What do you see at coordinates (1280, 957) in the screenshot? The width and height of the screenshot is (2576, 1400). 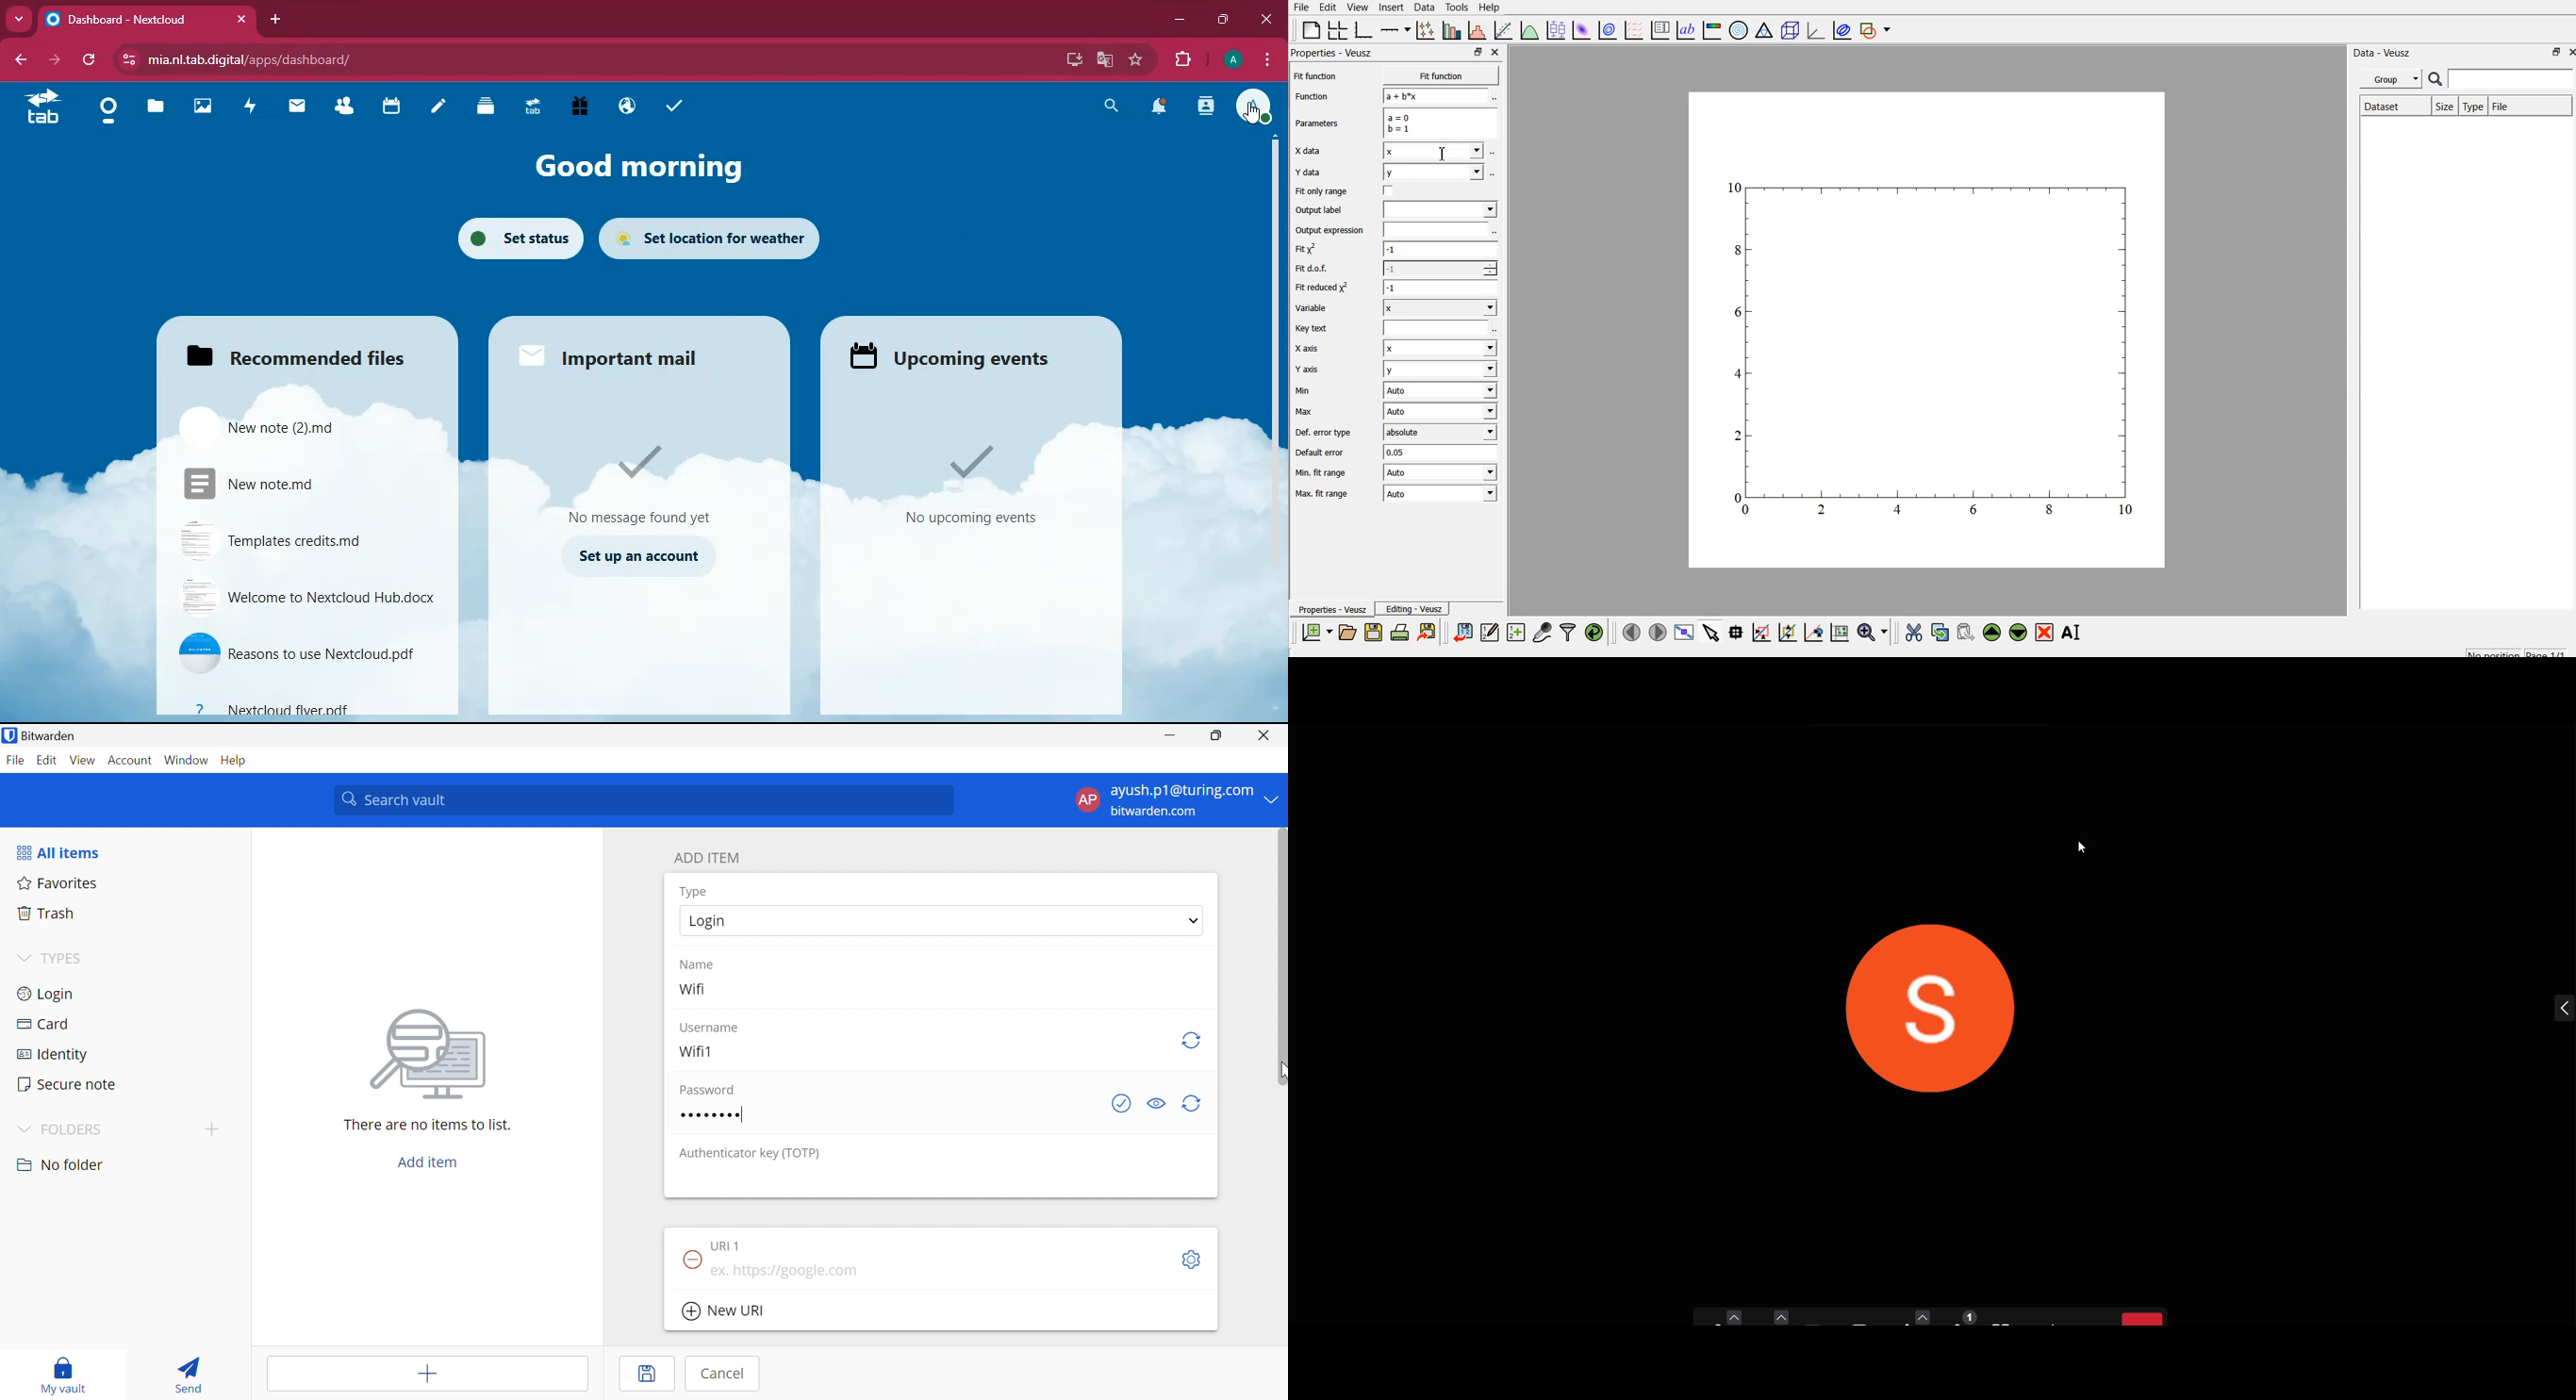 I see `scrollbar` at bounding box center [1280, 957].